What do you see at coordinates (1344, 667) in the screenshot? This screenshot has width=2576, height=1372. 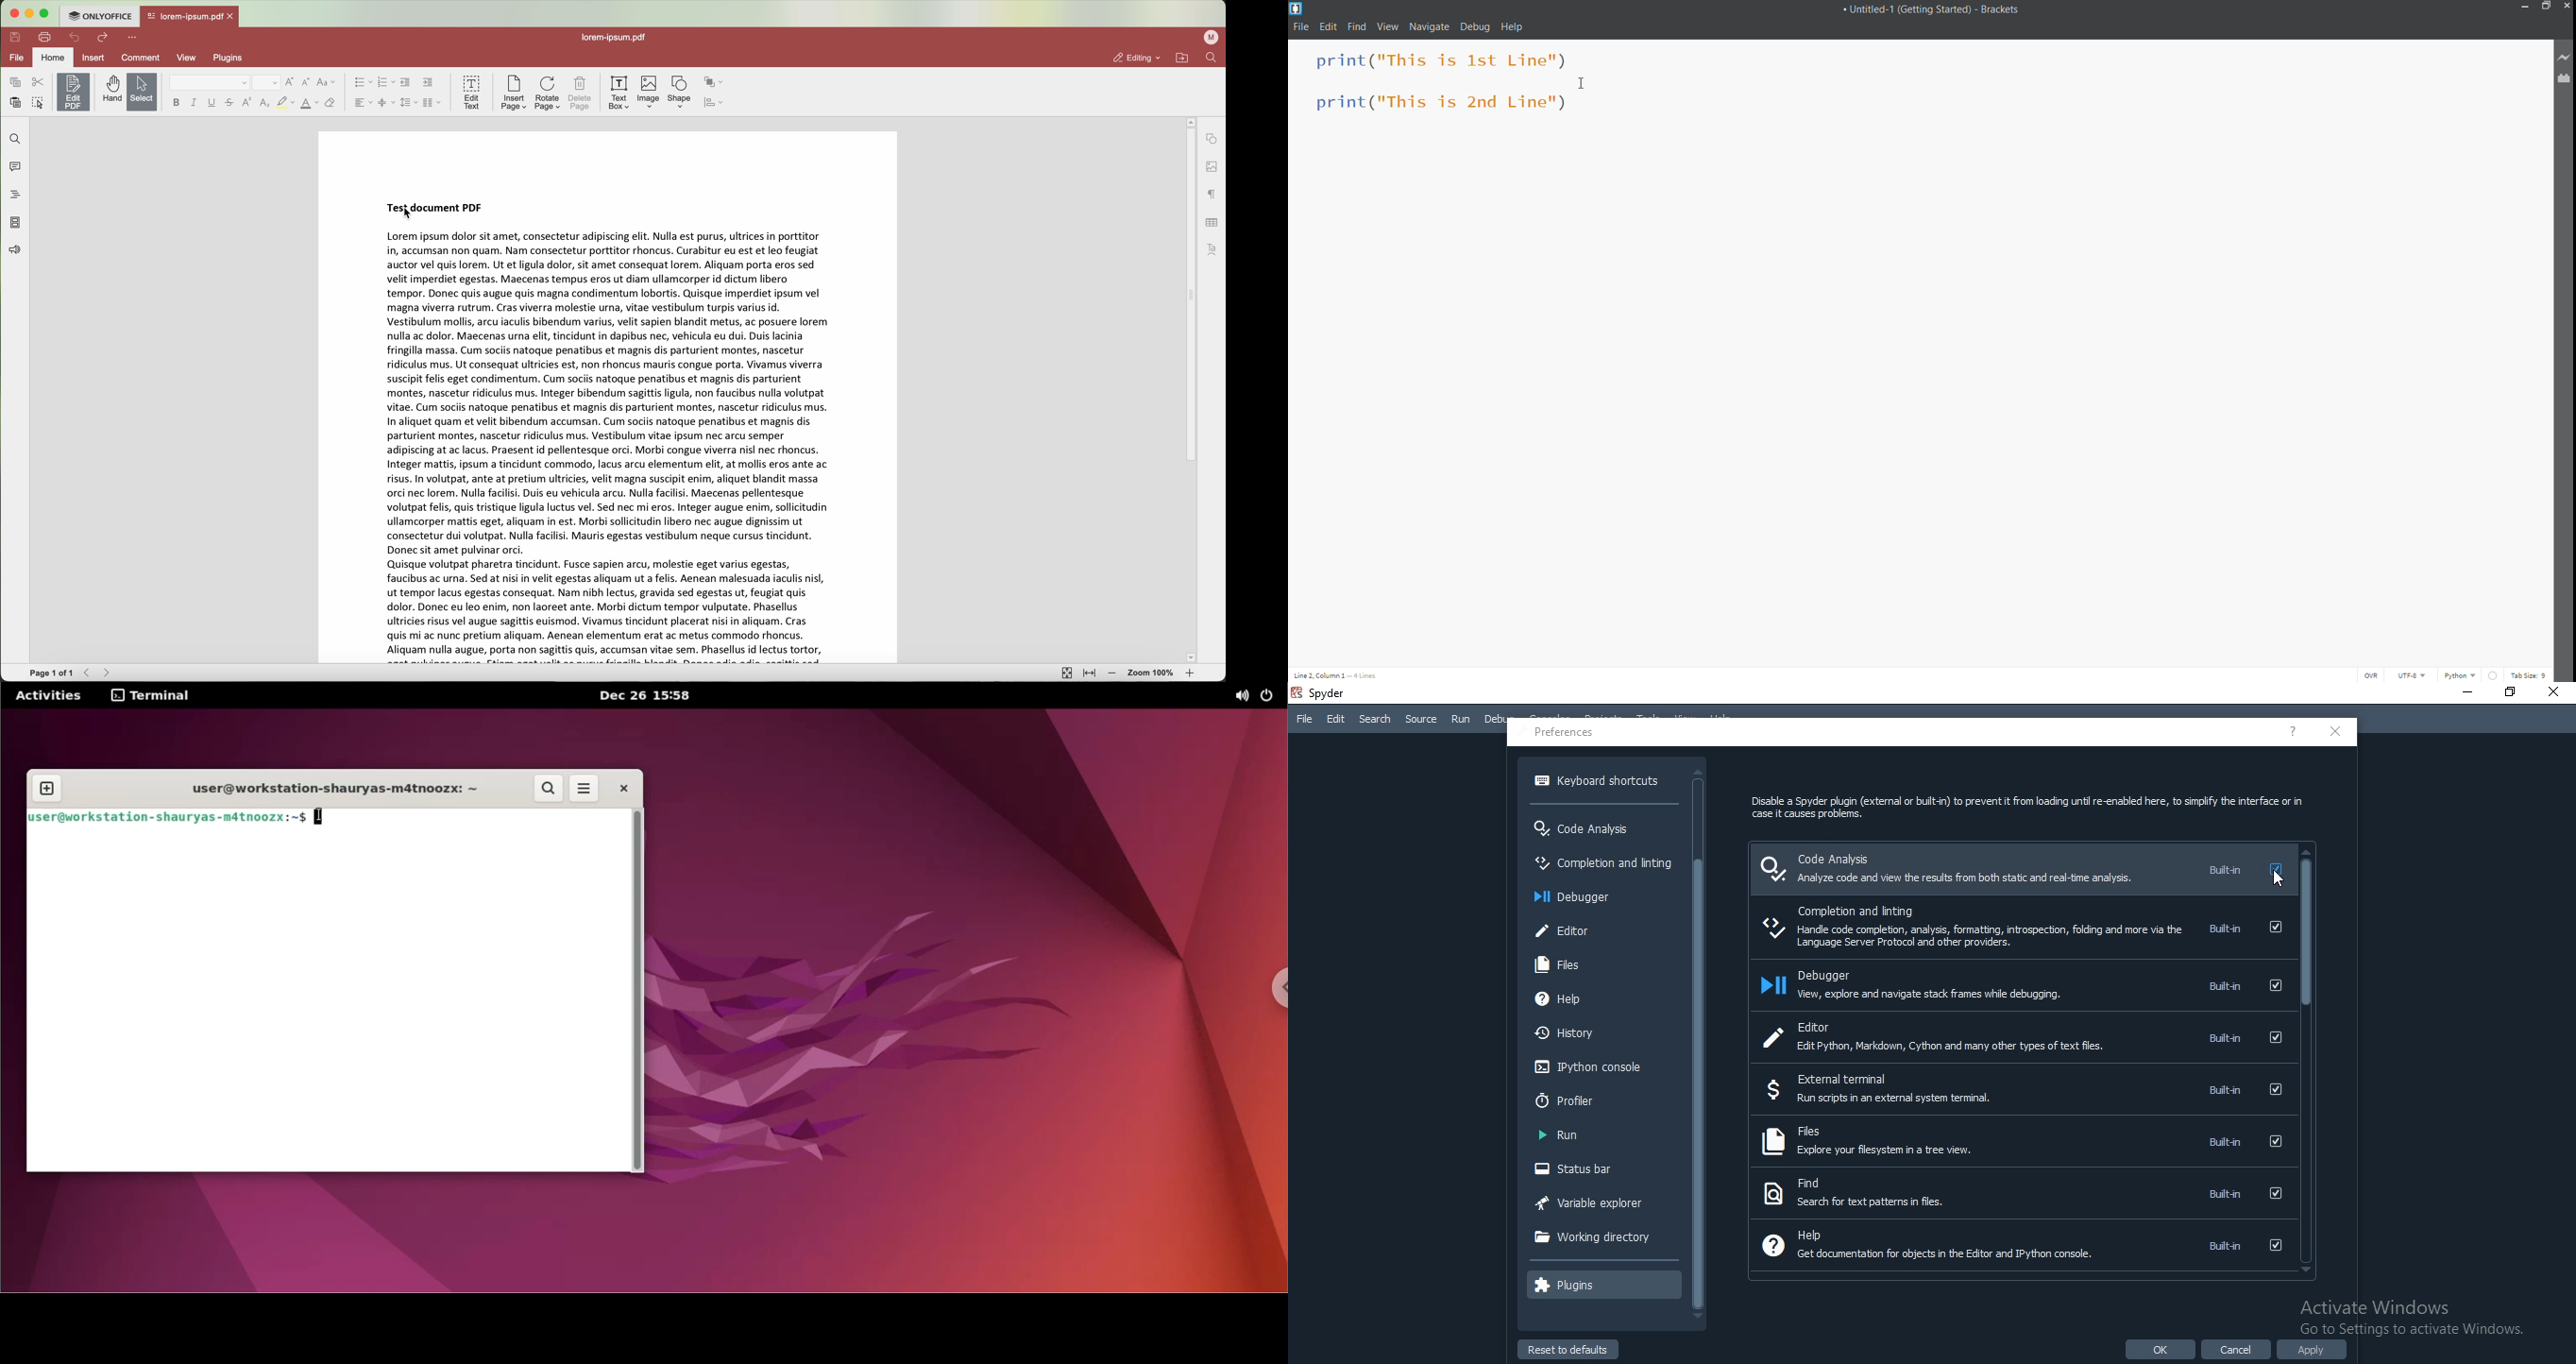 I see `Line and Column` at bounding box center [1344, 667].